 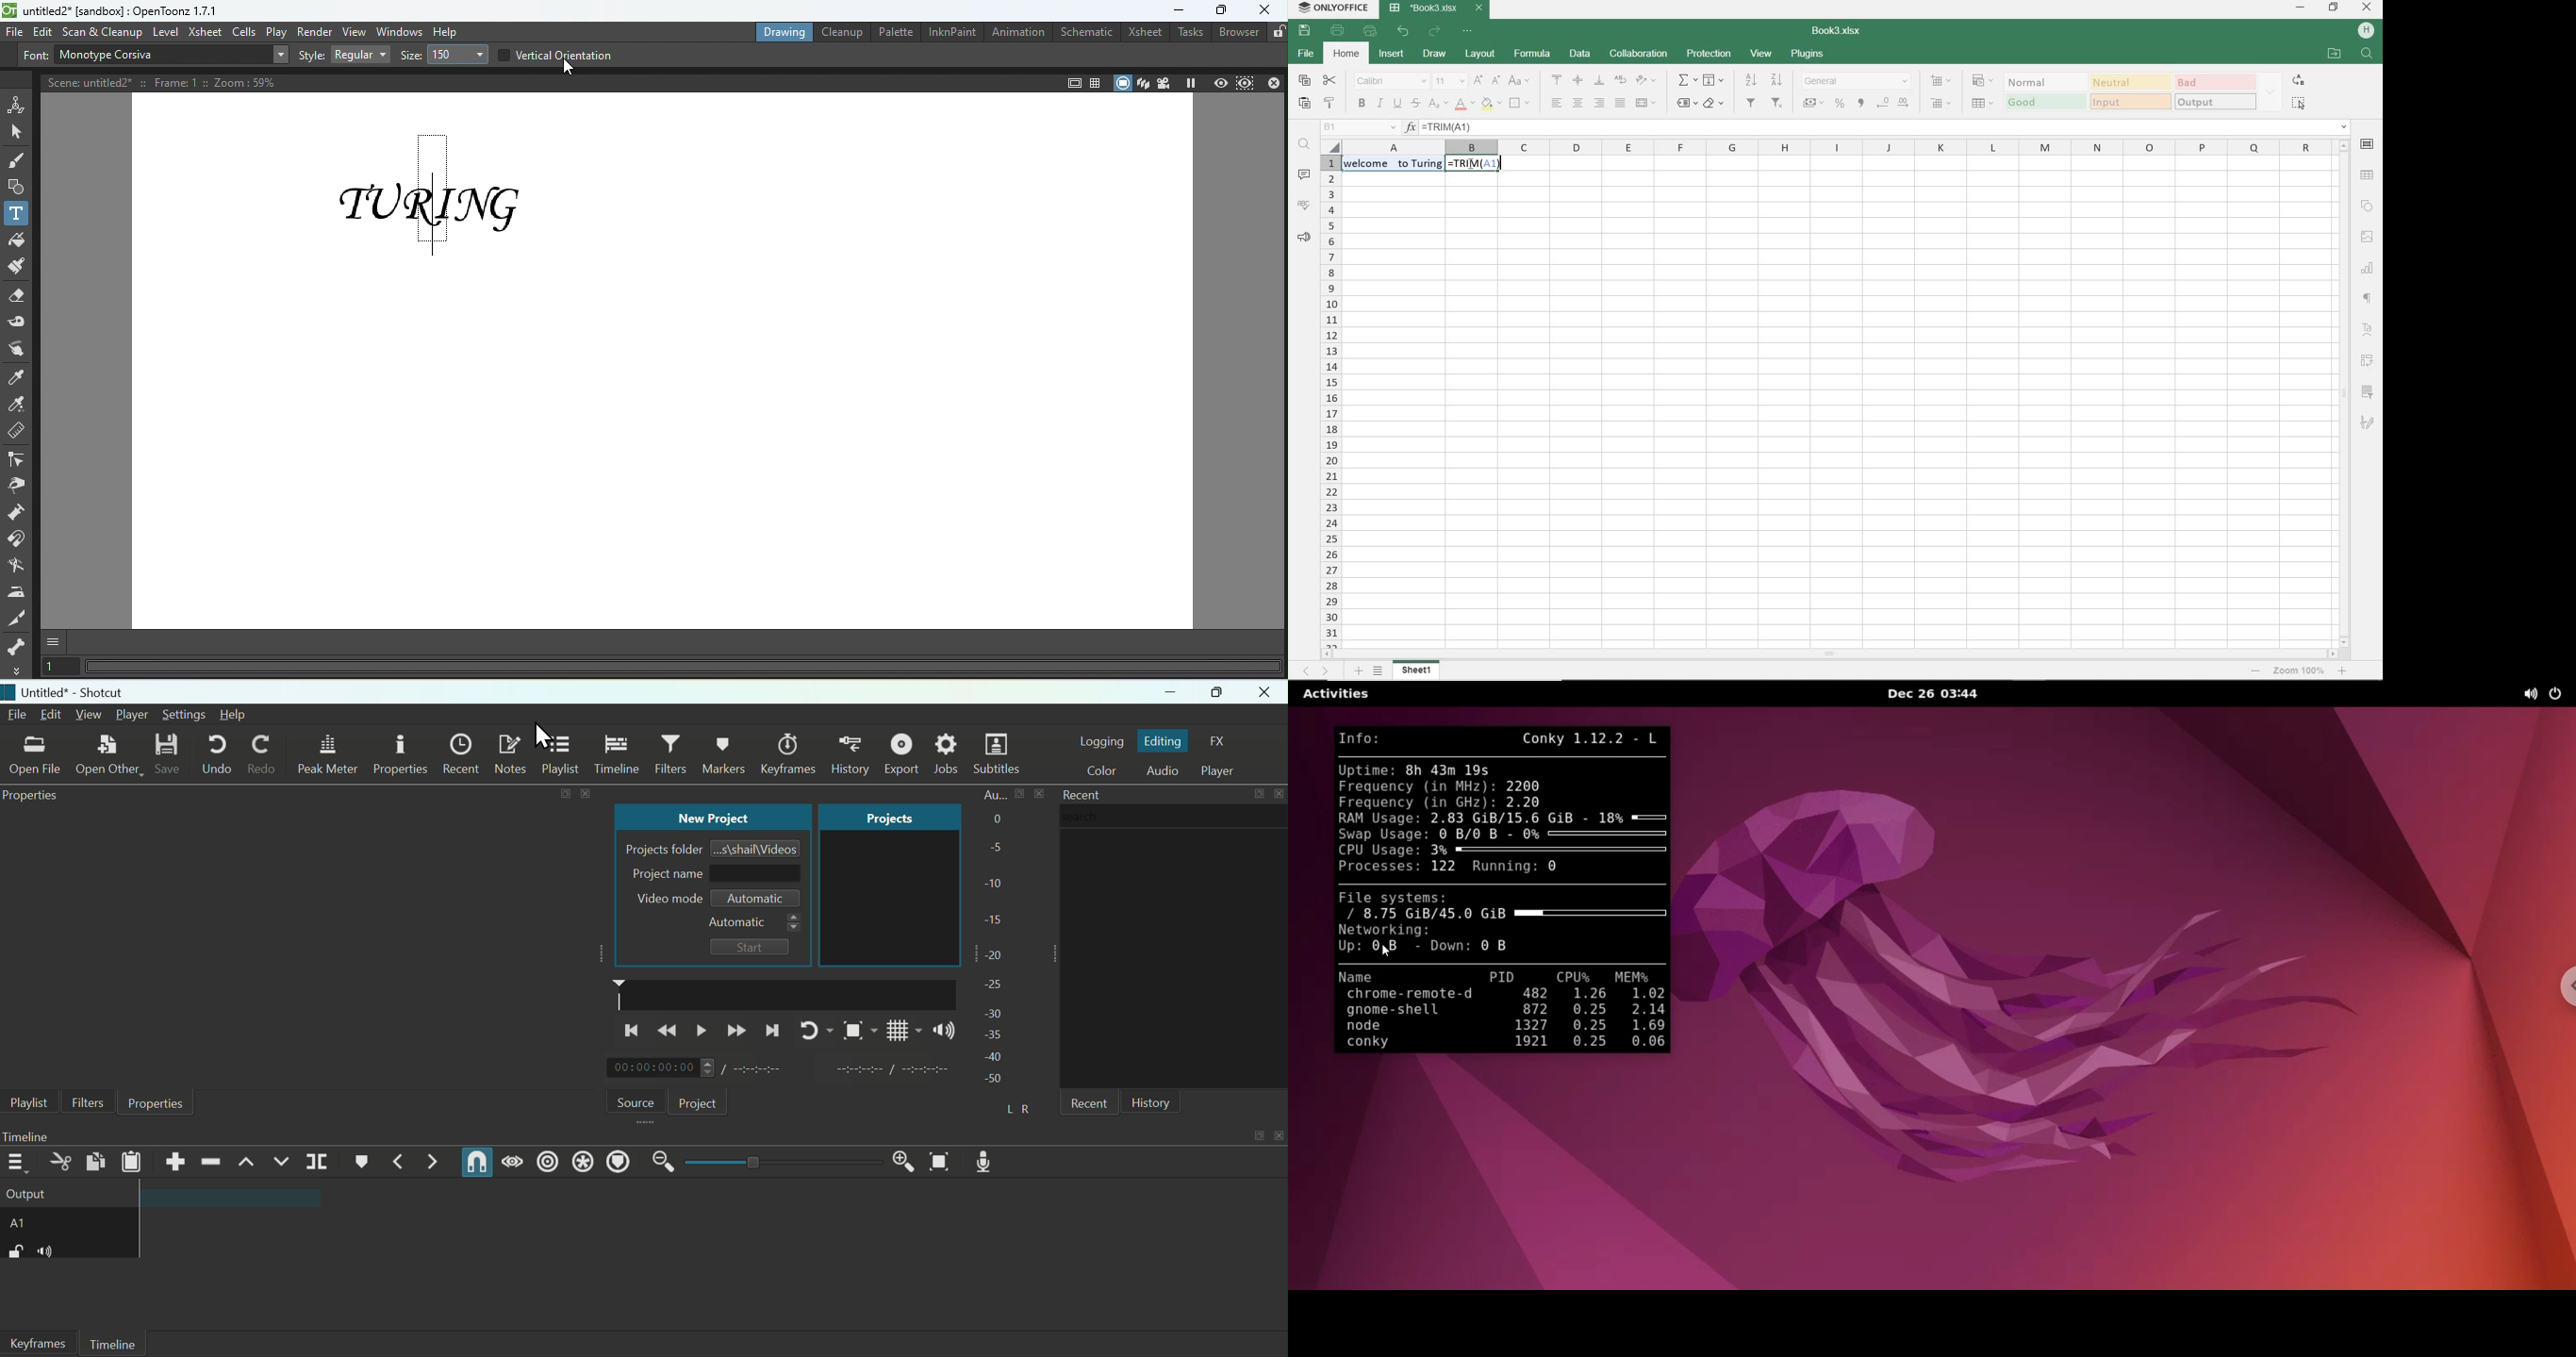 I want to click on save, so click(x=1304, y=31).